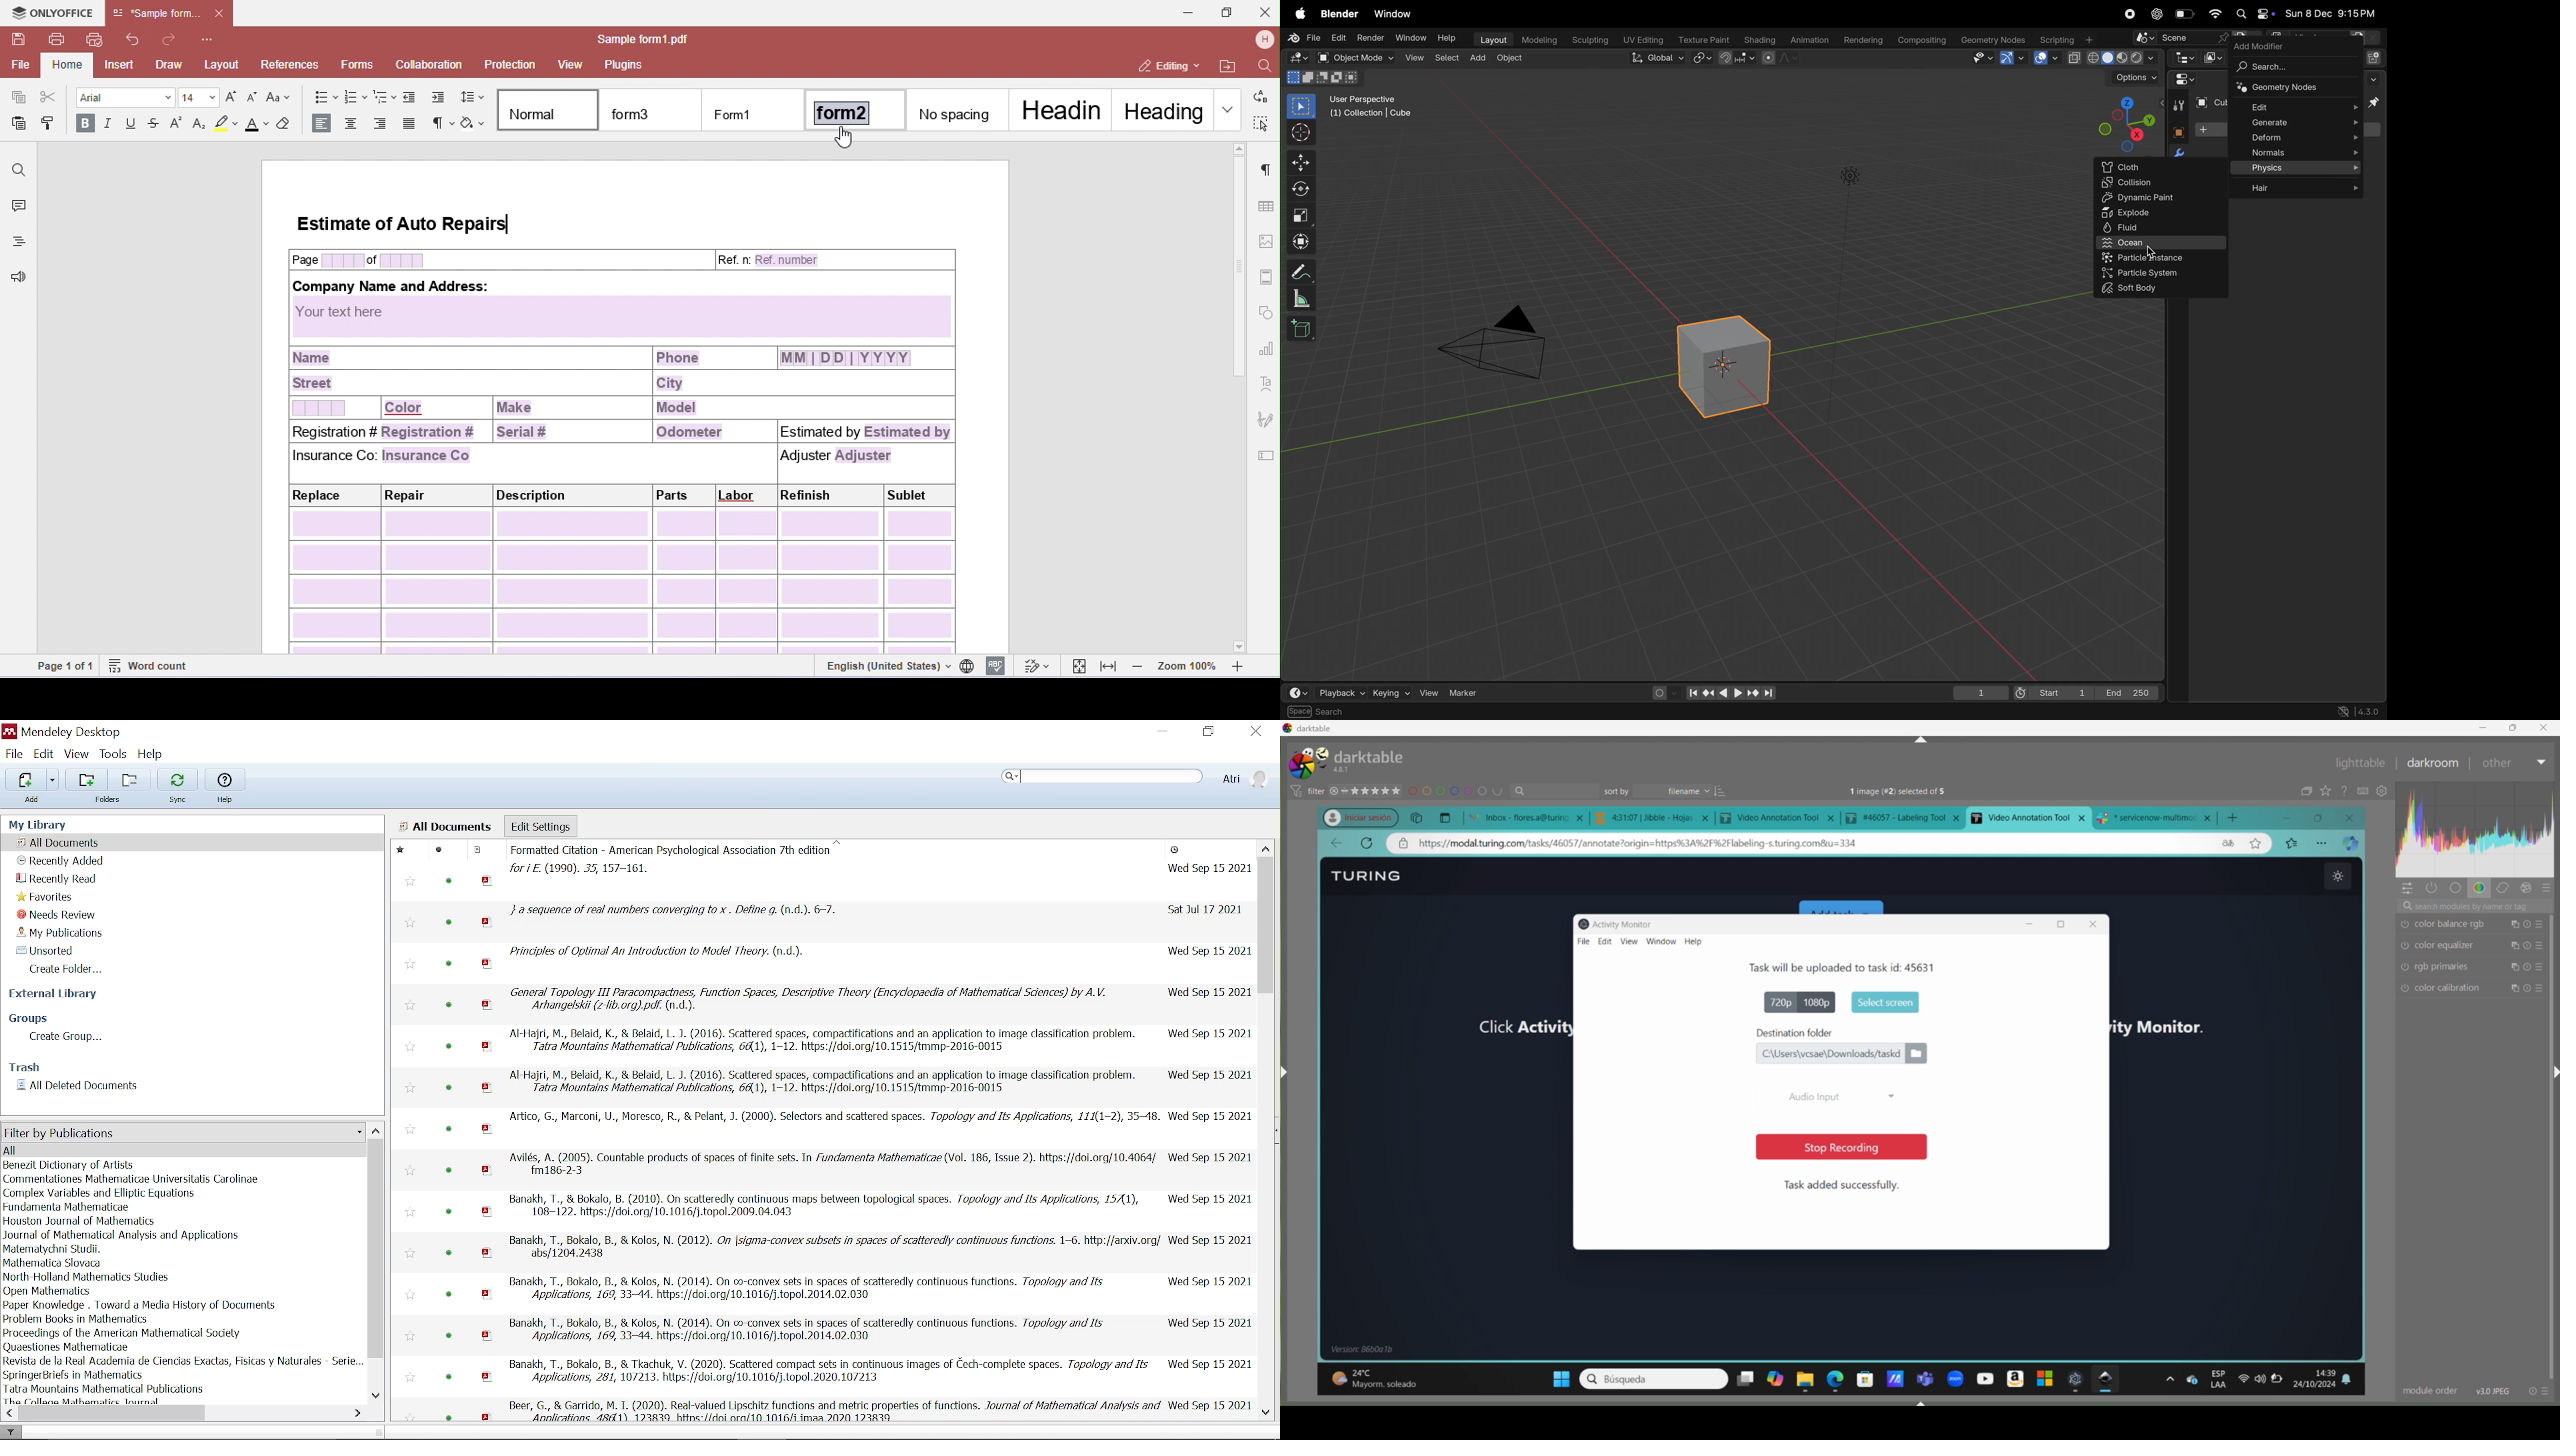 This screenshot has height=1456, width=2576. What do you see at coordinates (1209, 1116) in the screenshot?
I see `date time` at bounding box center [1209, 1116].